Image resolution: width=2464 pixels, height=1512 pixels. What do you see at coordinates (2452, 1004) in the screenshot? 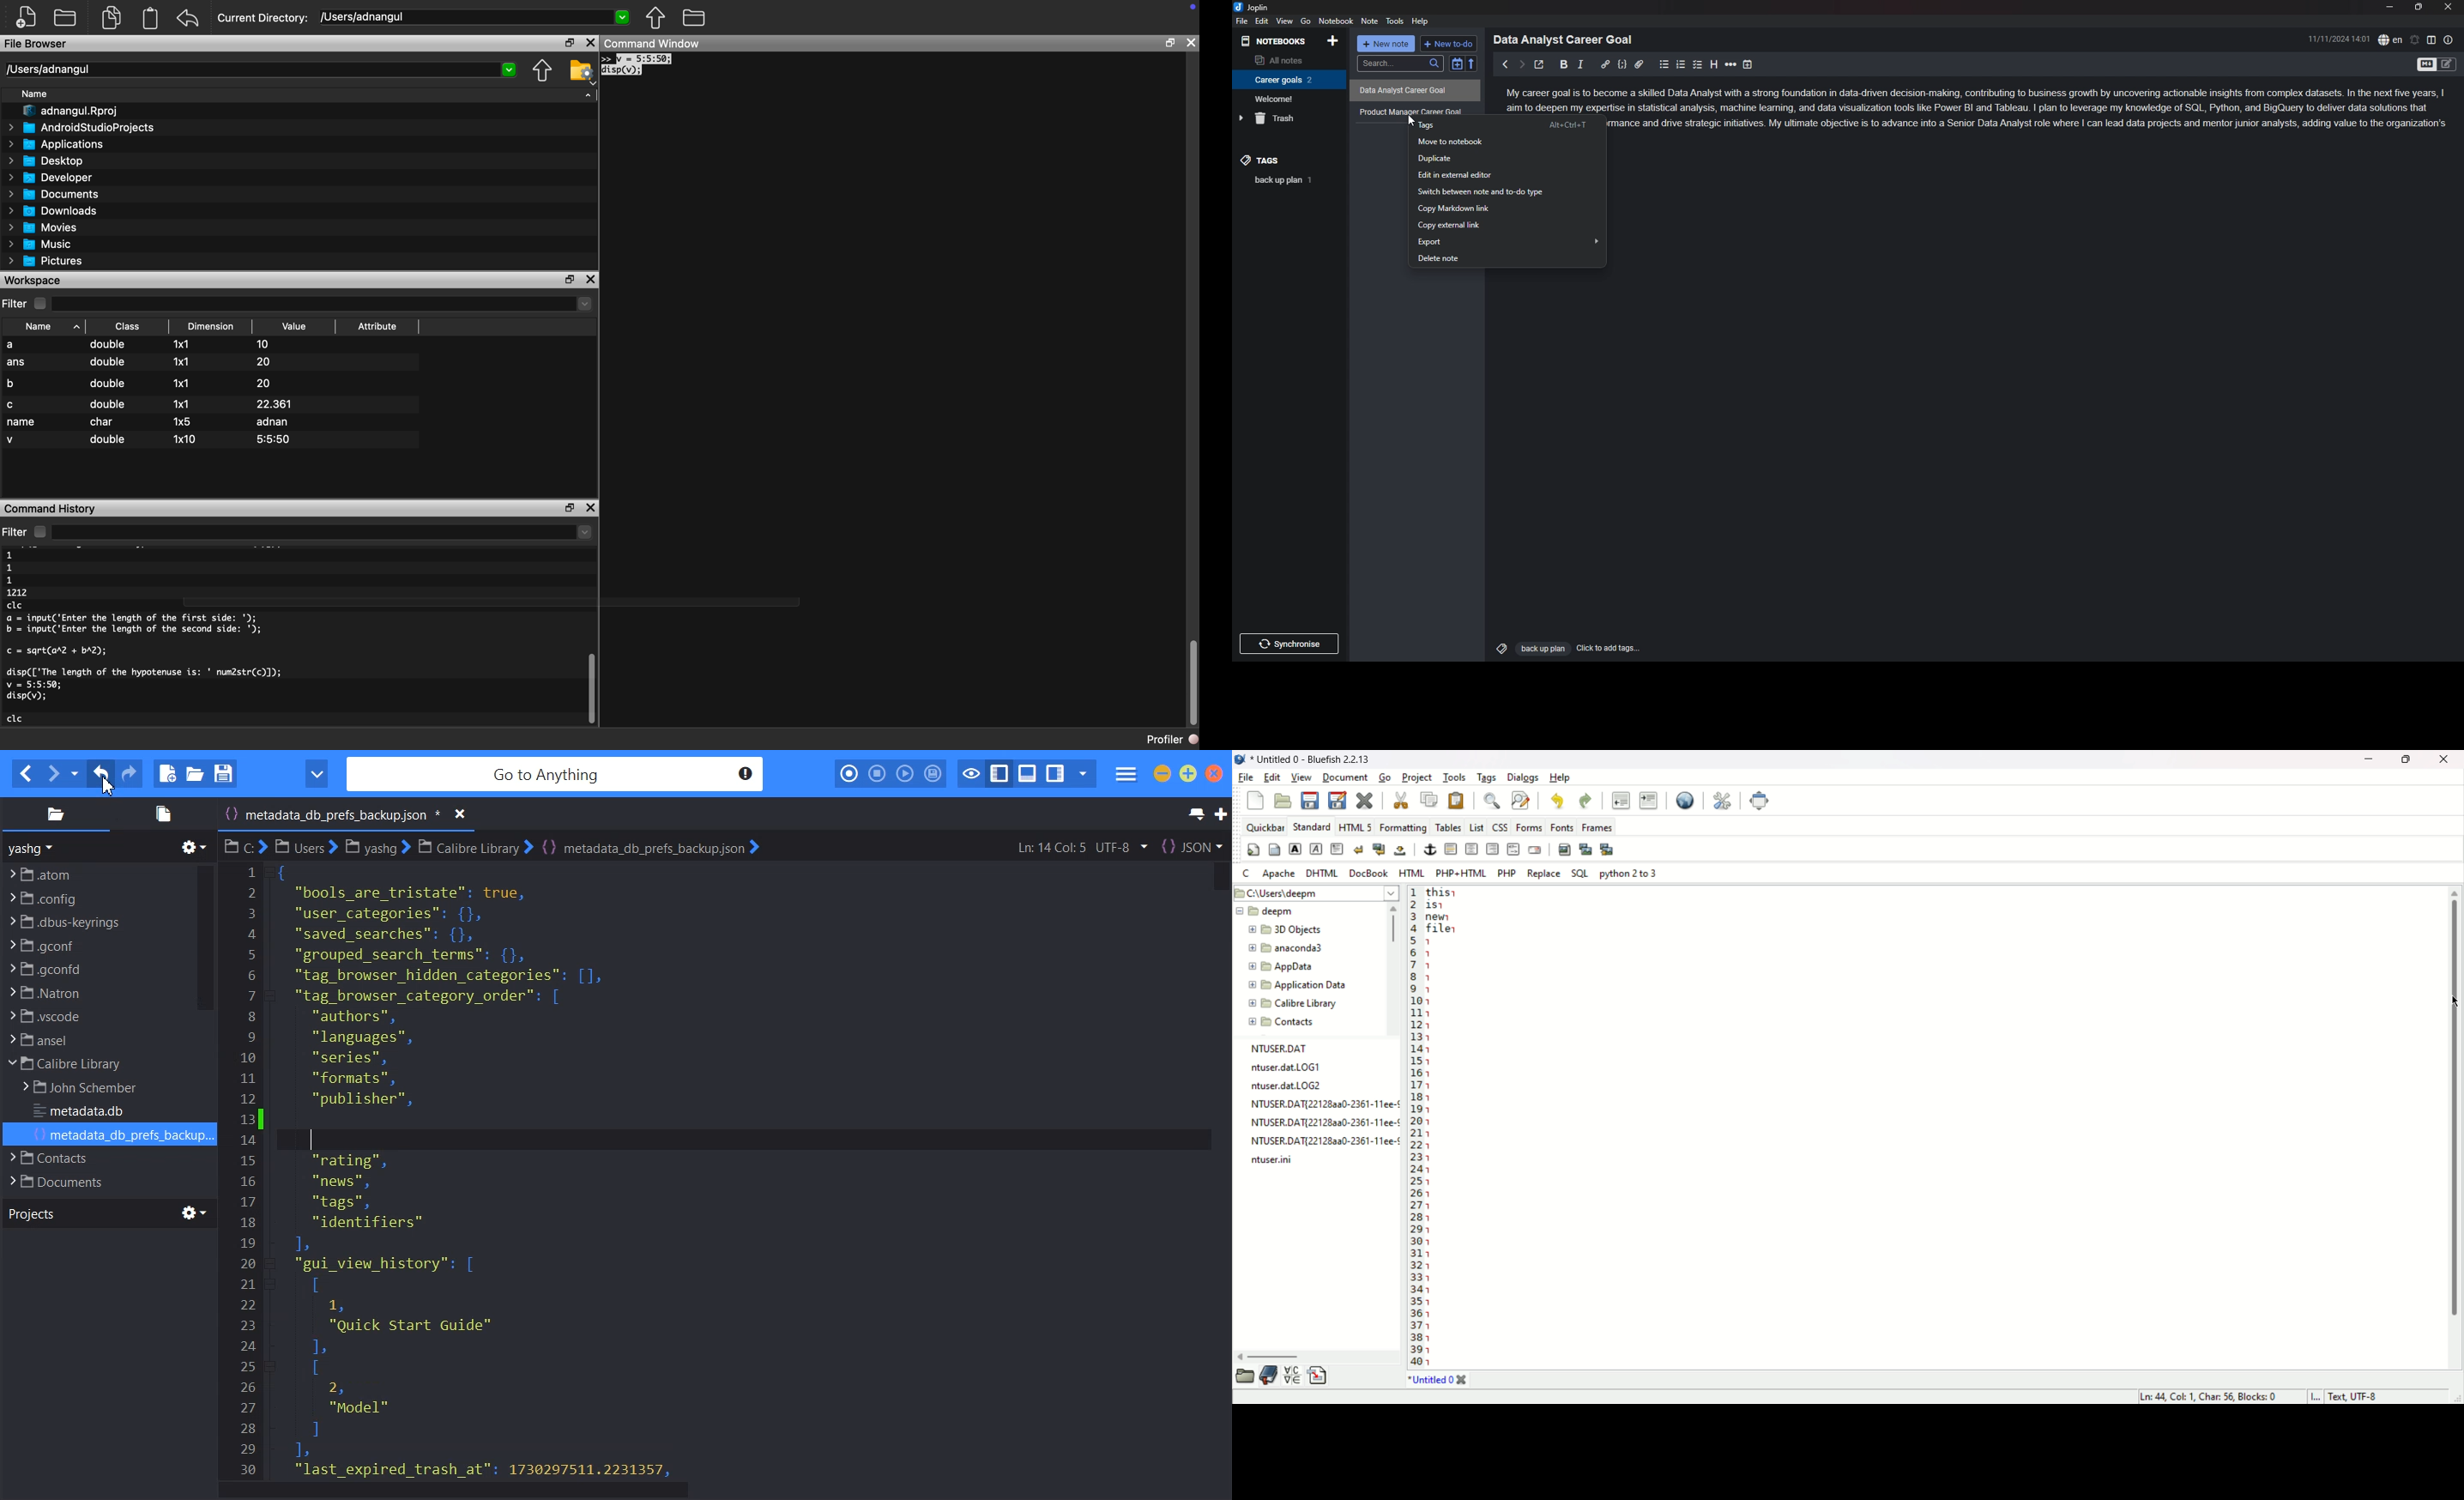
I see `Cursor` at bounding box center [2452, 1004].